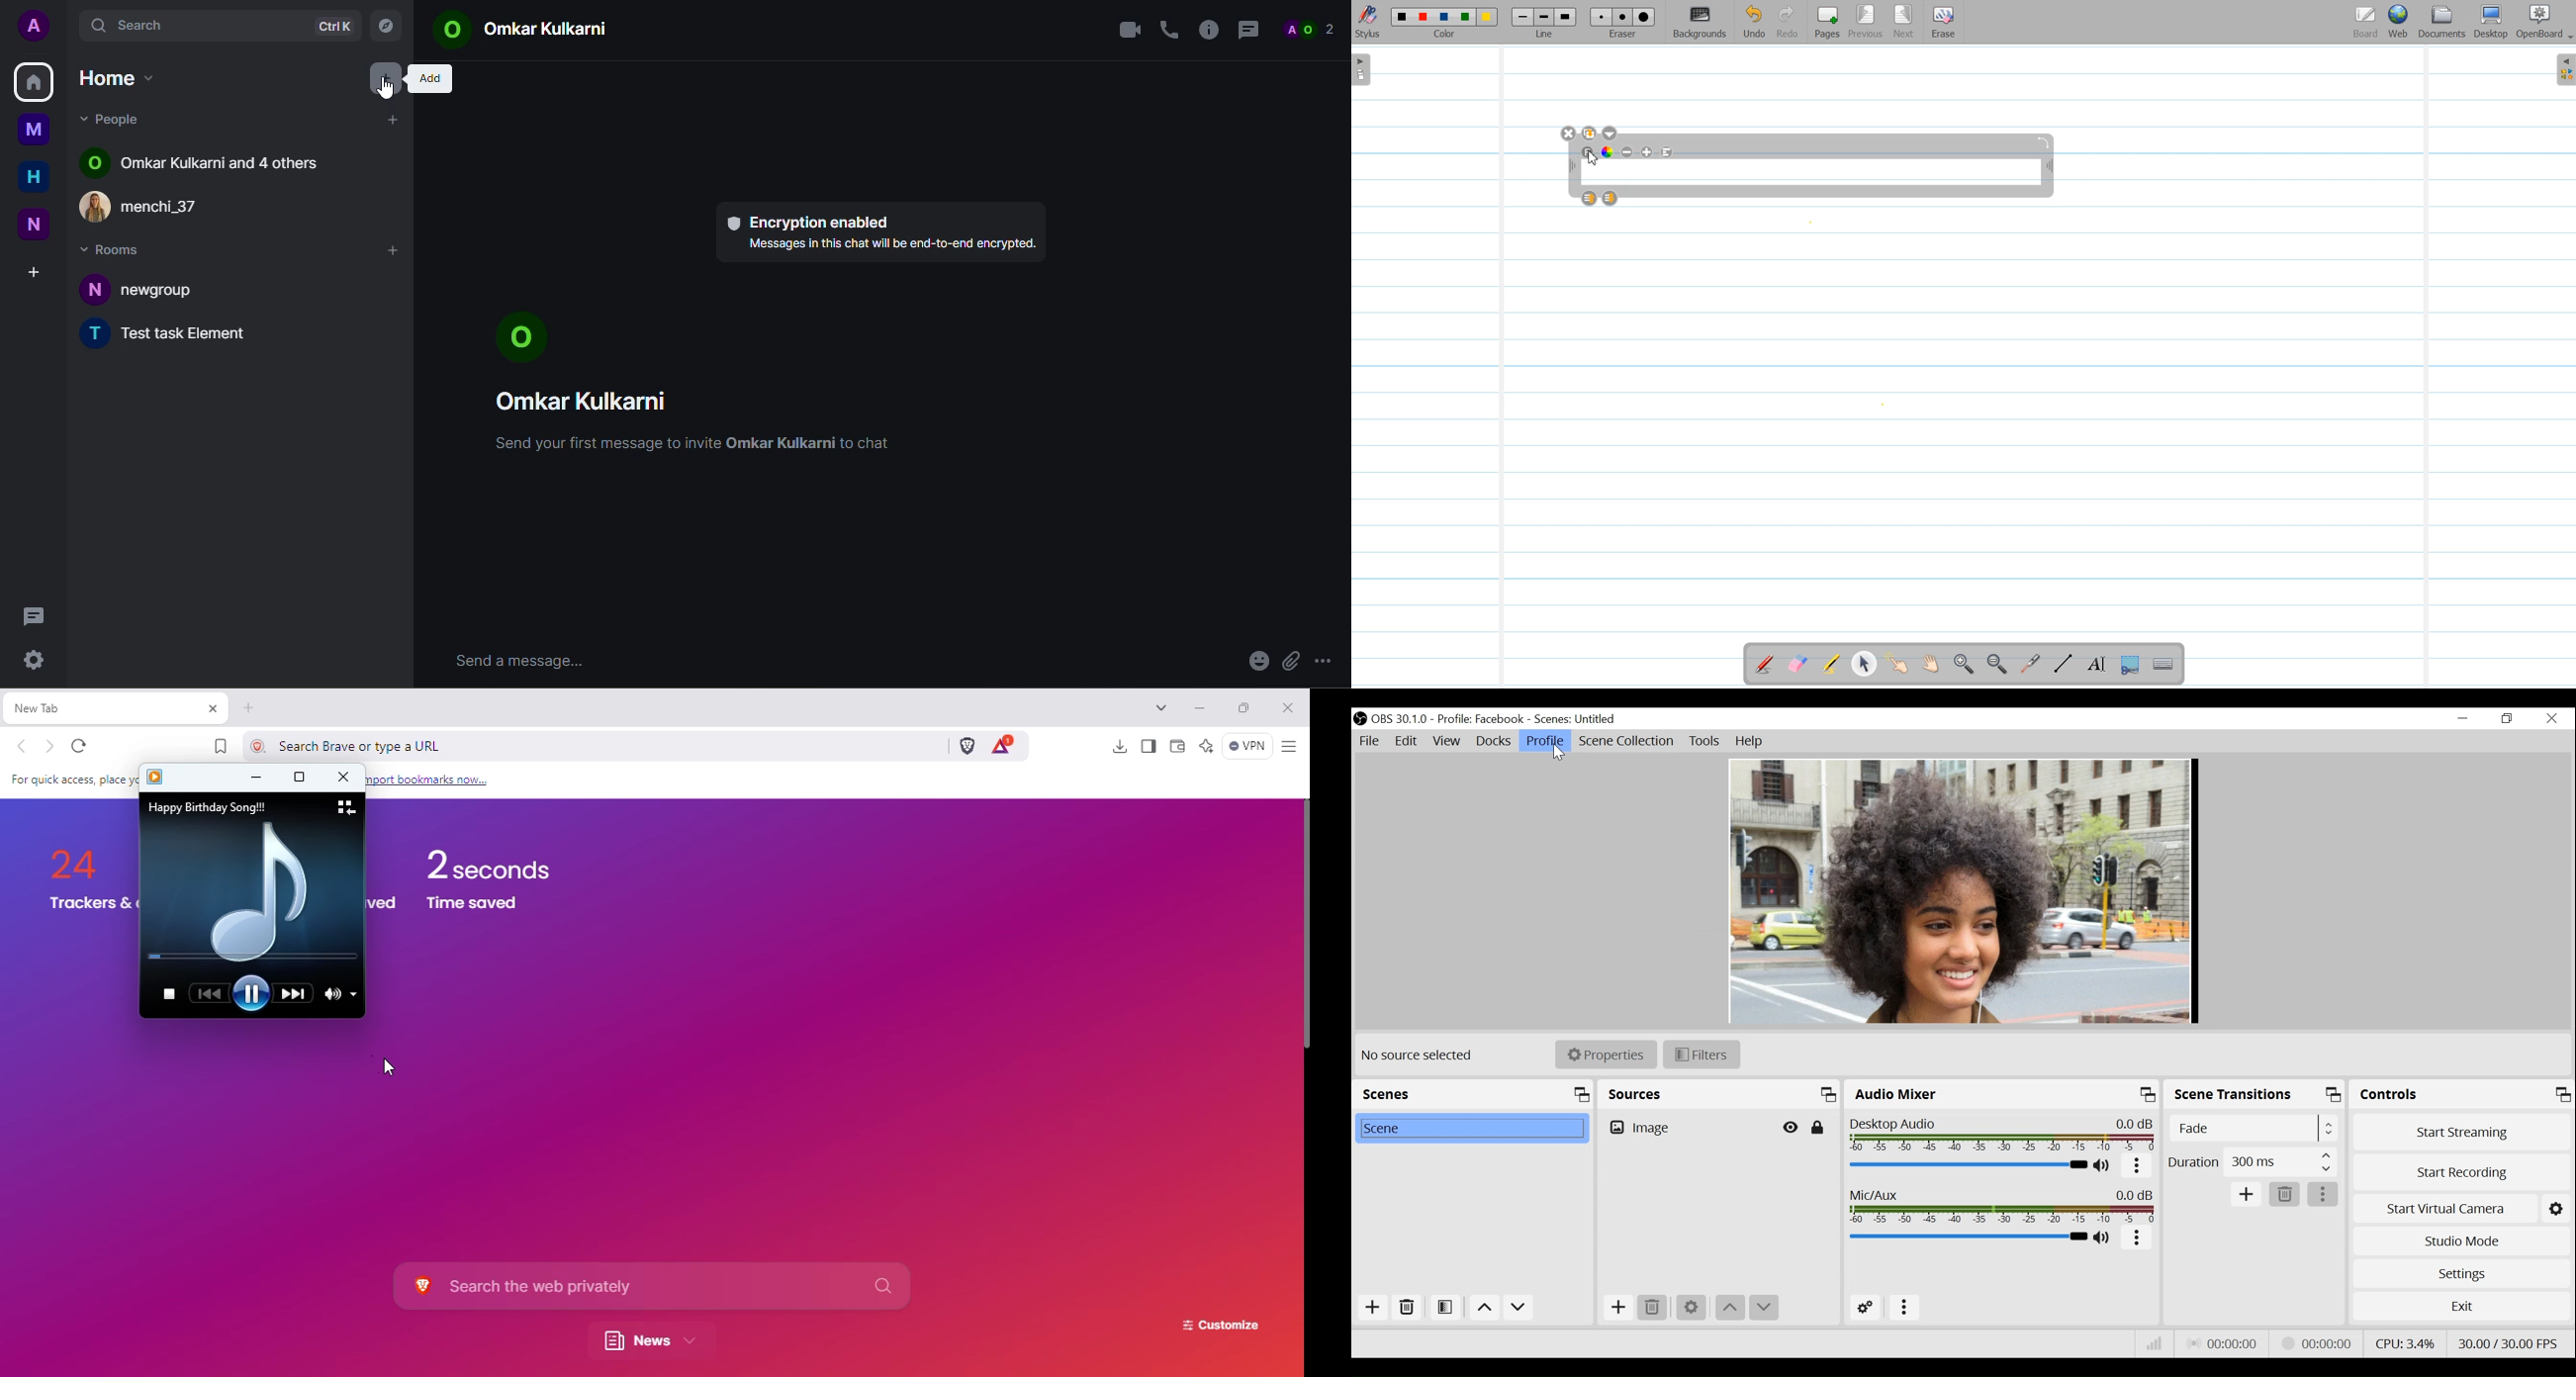 This screenshot has width=2576, height=1400. What do you see at coordinates (2460, 1207) in the screenshot?
I see `Start Virtual Camera` at bounding box center [2460, 1207].